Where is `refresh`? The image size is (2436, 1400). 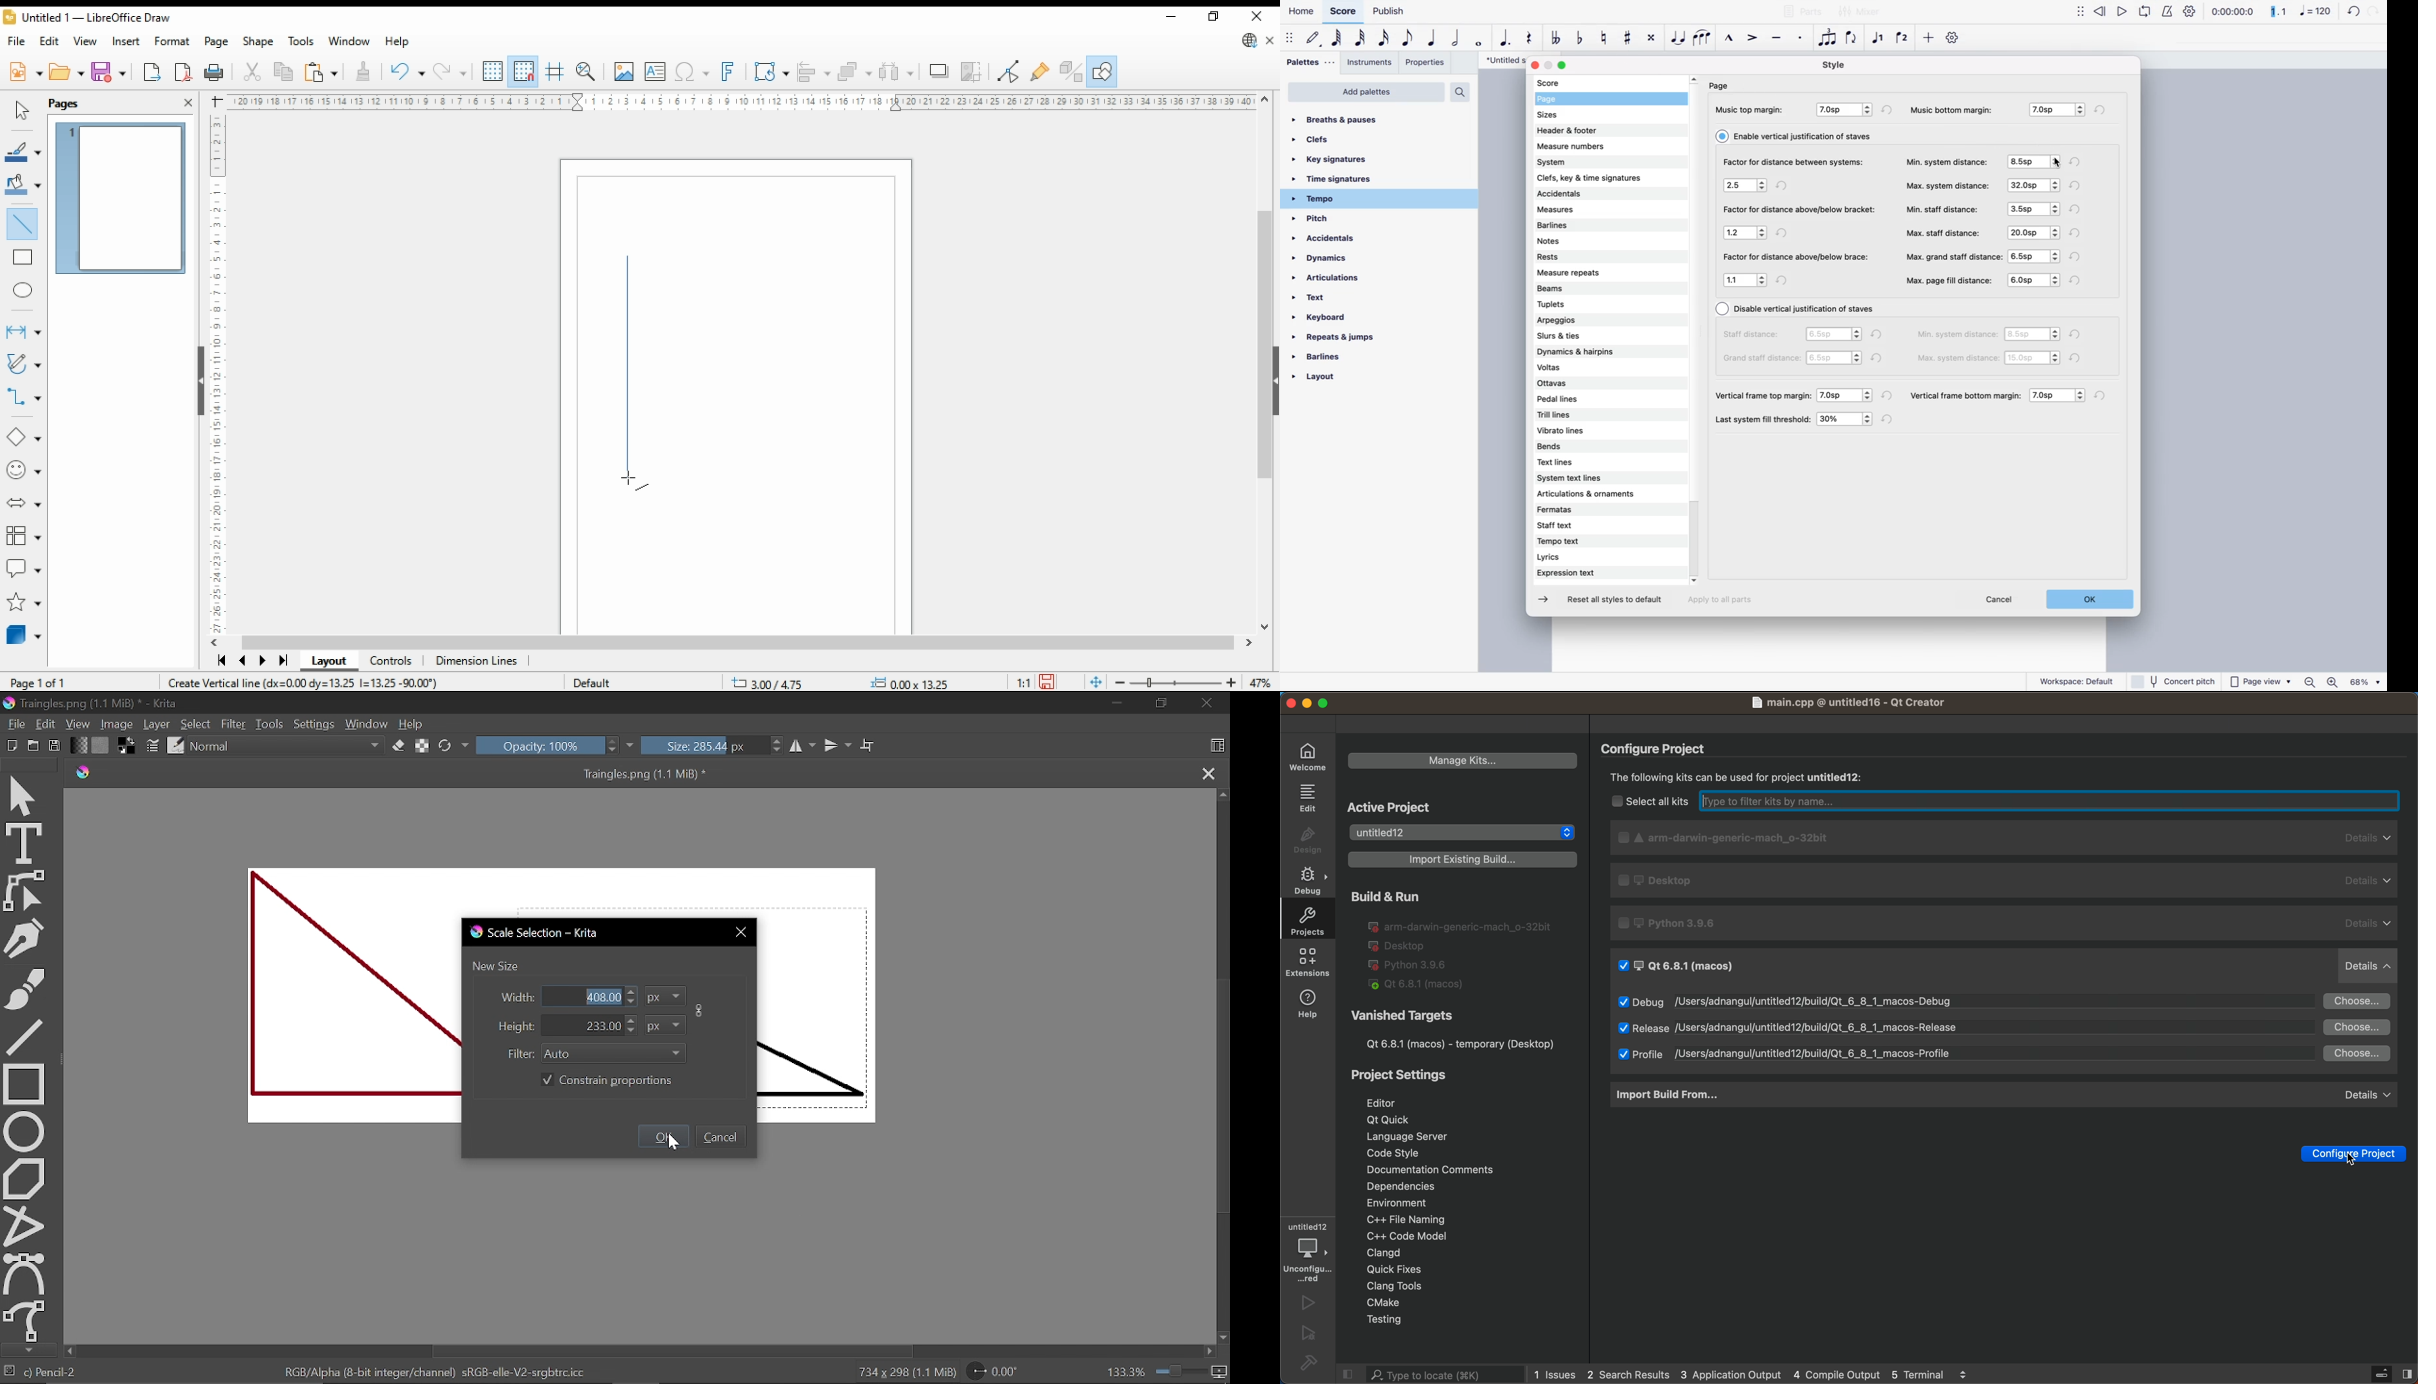 refresh is located at coordinates (2080, 359).